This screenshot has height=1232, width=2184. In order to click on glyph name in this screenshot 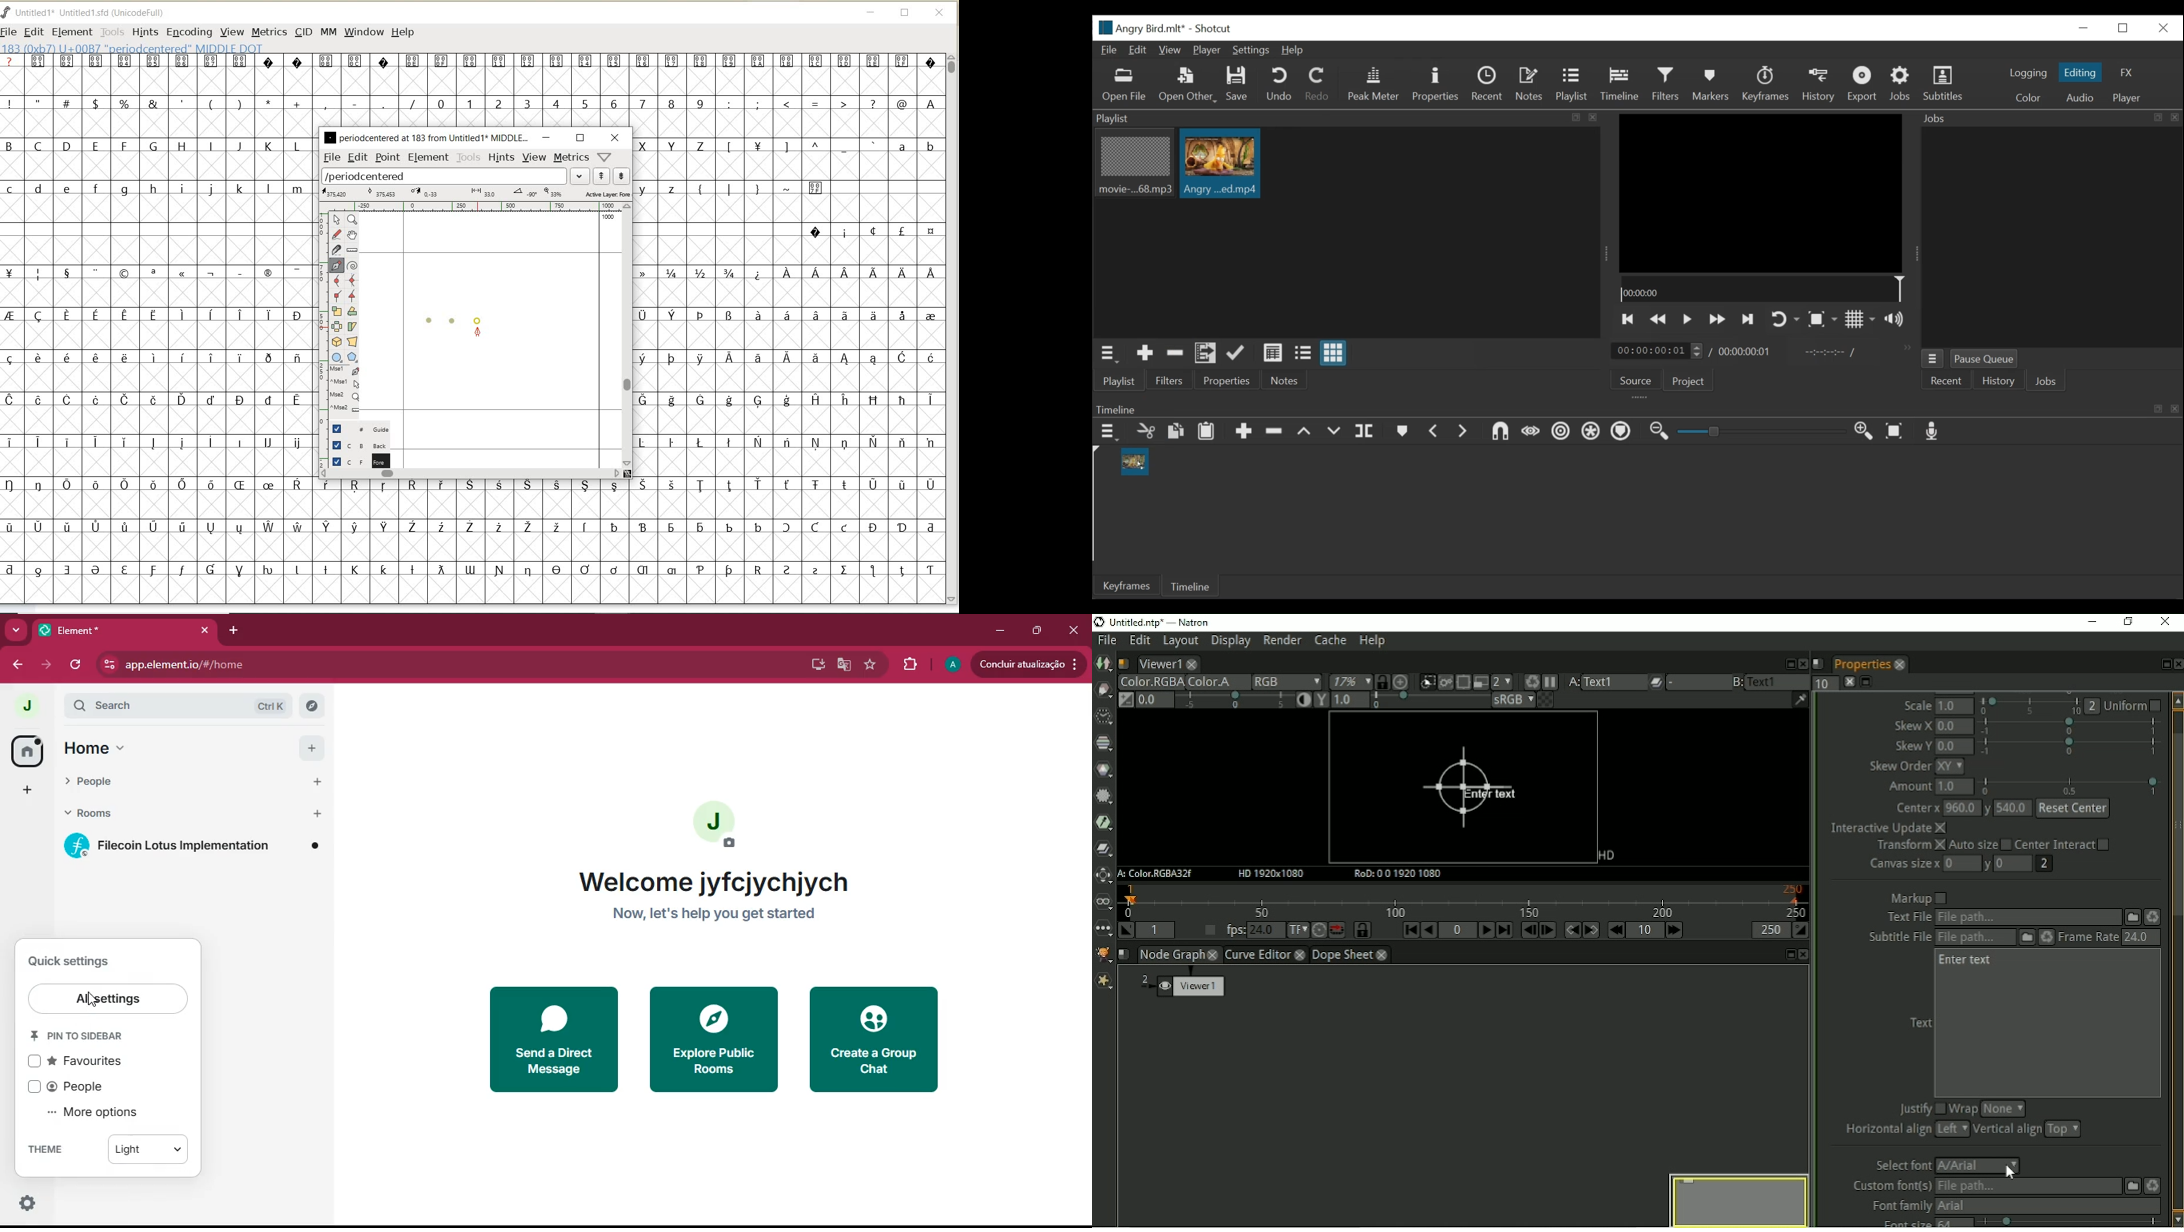, I will do `click(426, 137)`.